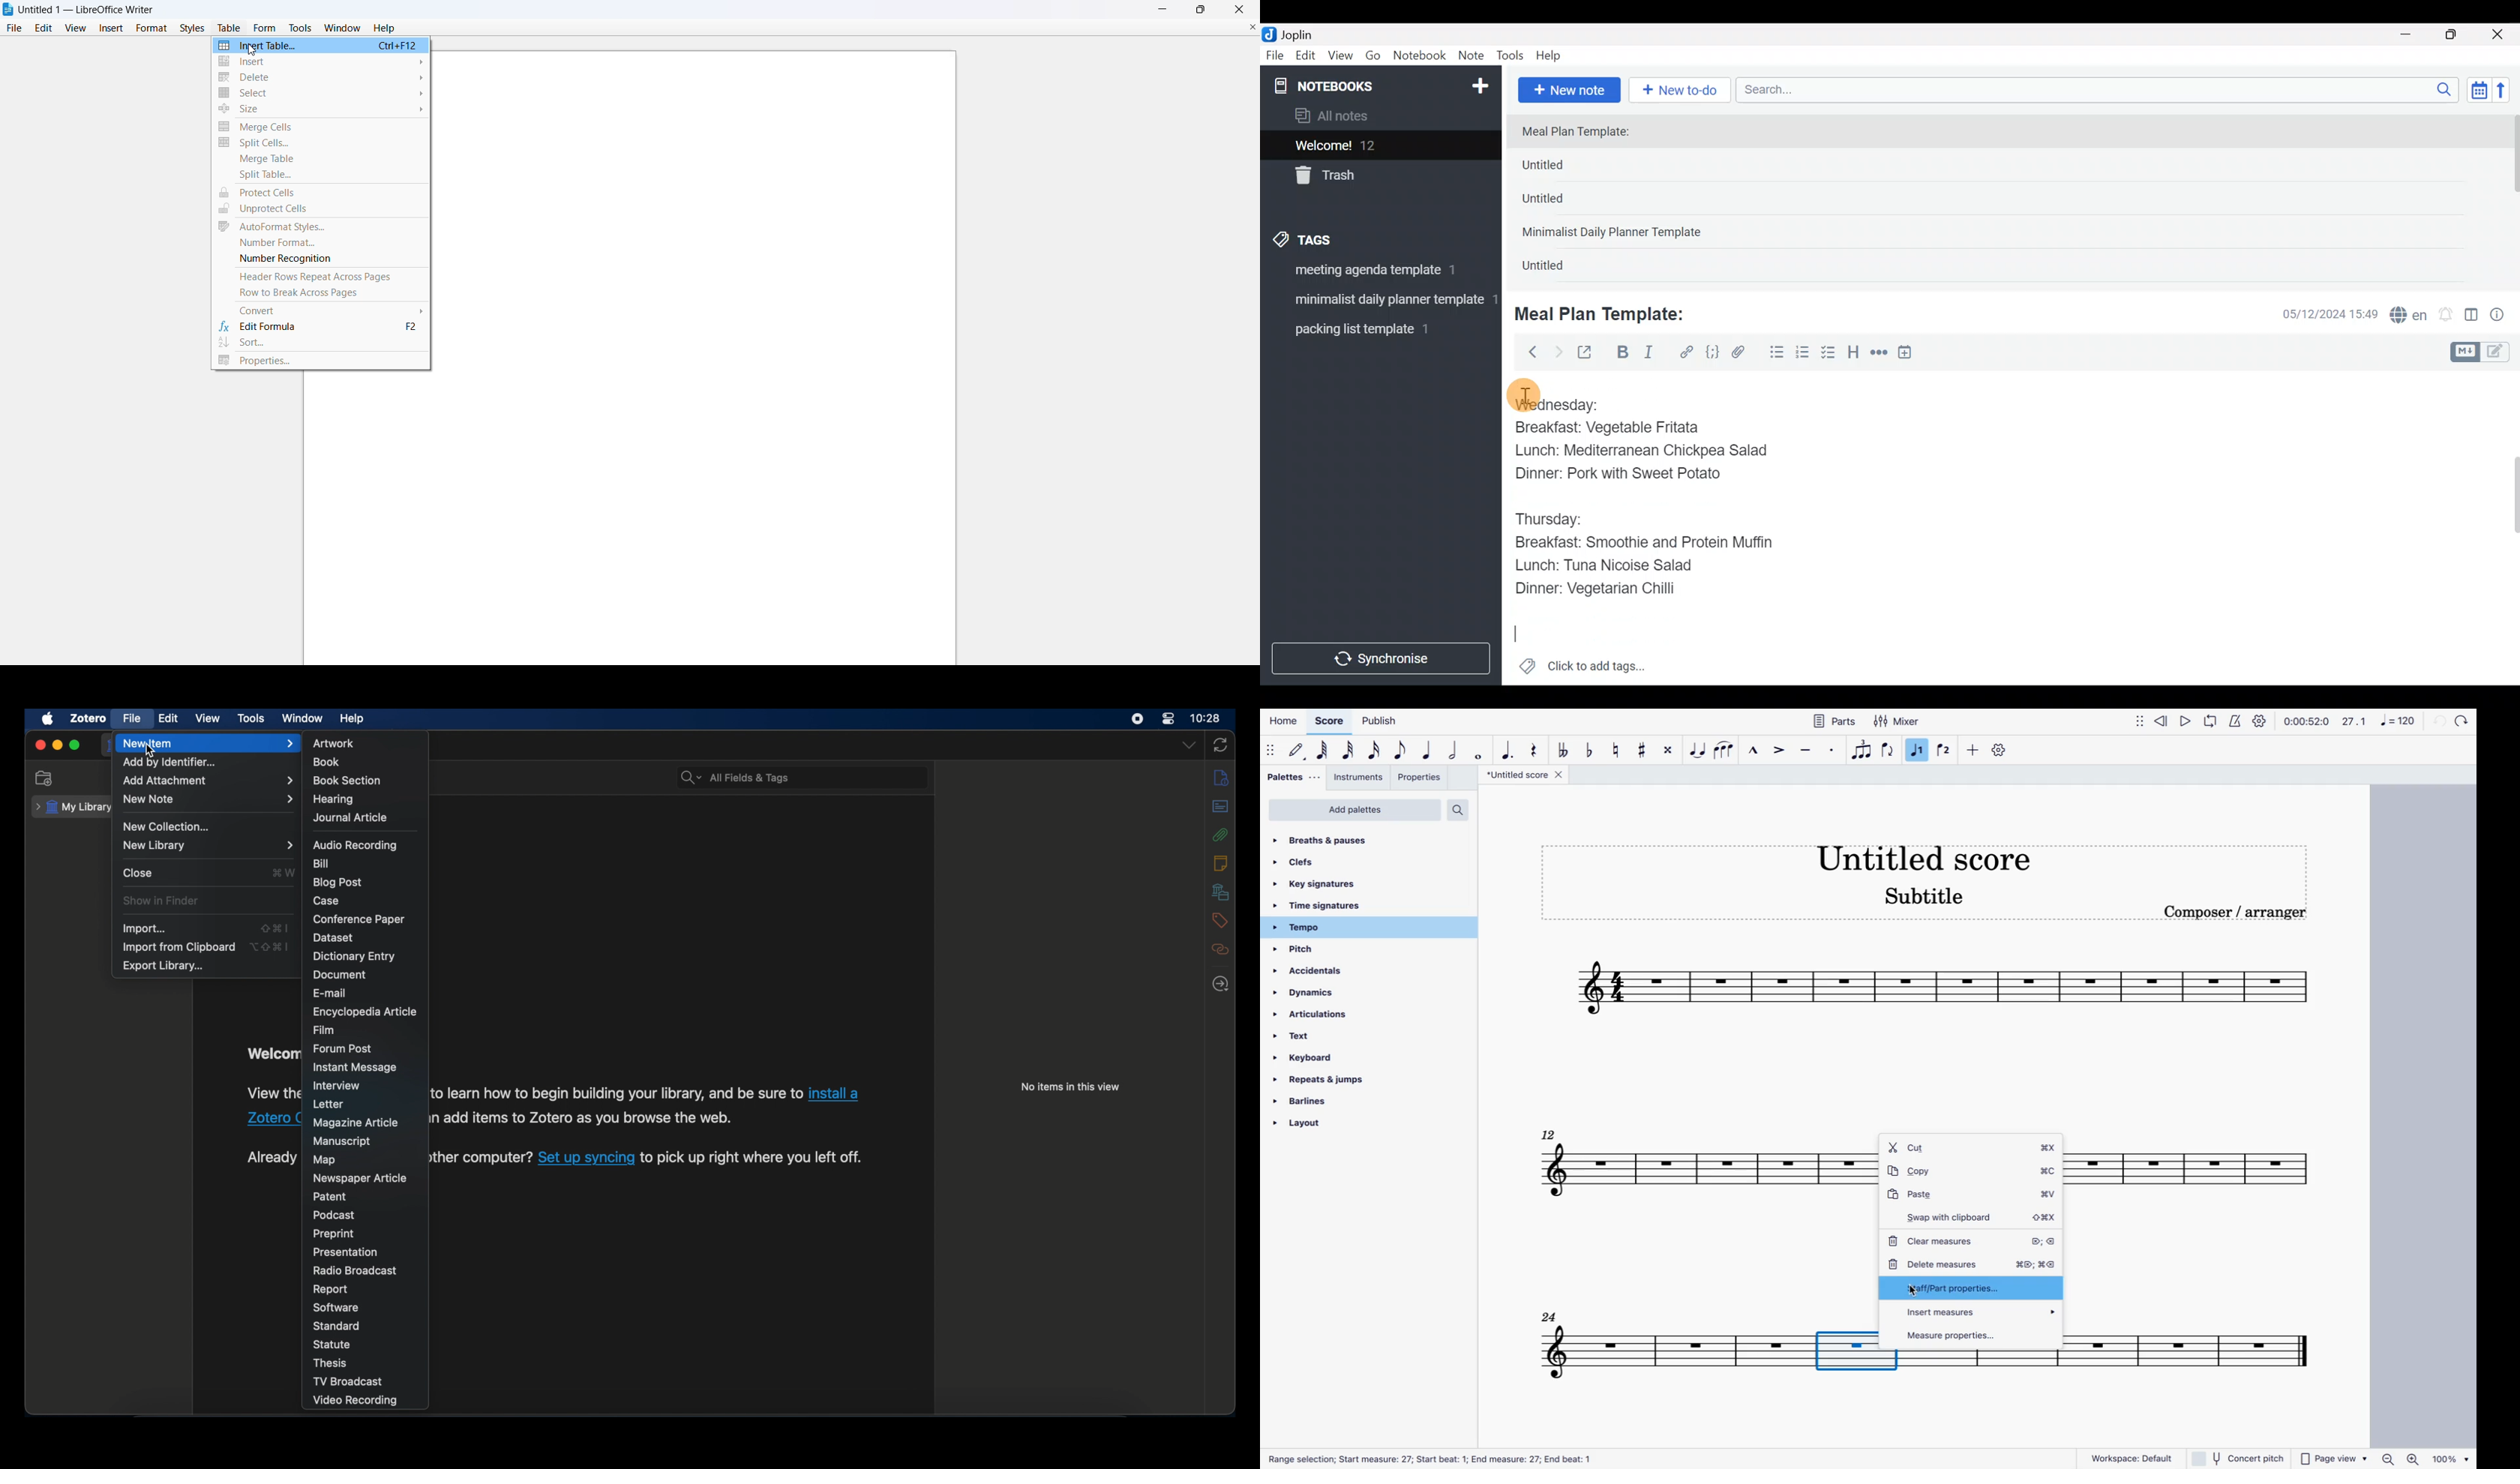 The image size is (2520, 1484). I want to click on merge table, so click(321, 159).